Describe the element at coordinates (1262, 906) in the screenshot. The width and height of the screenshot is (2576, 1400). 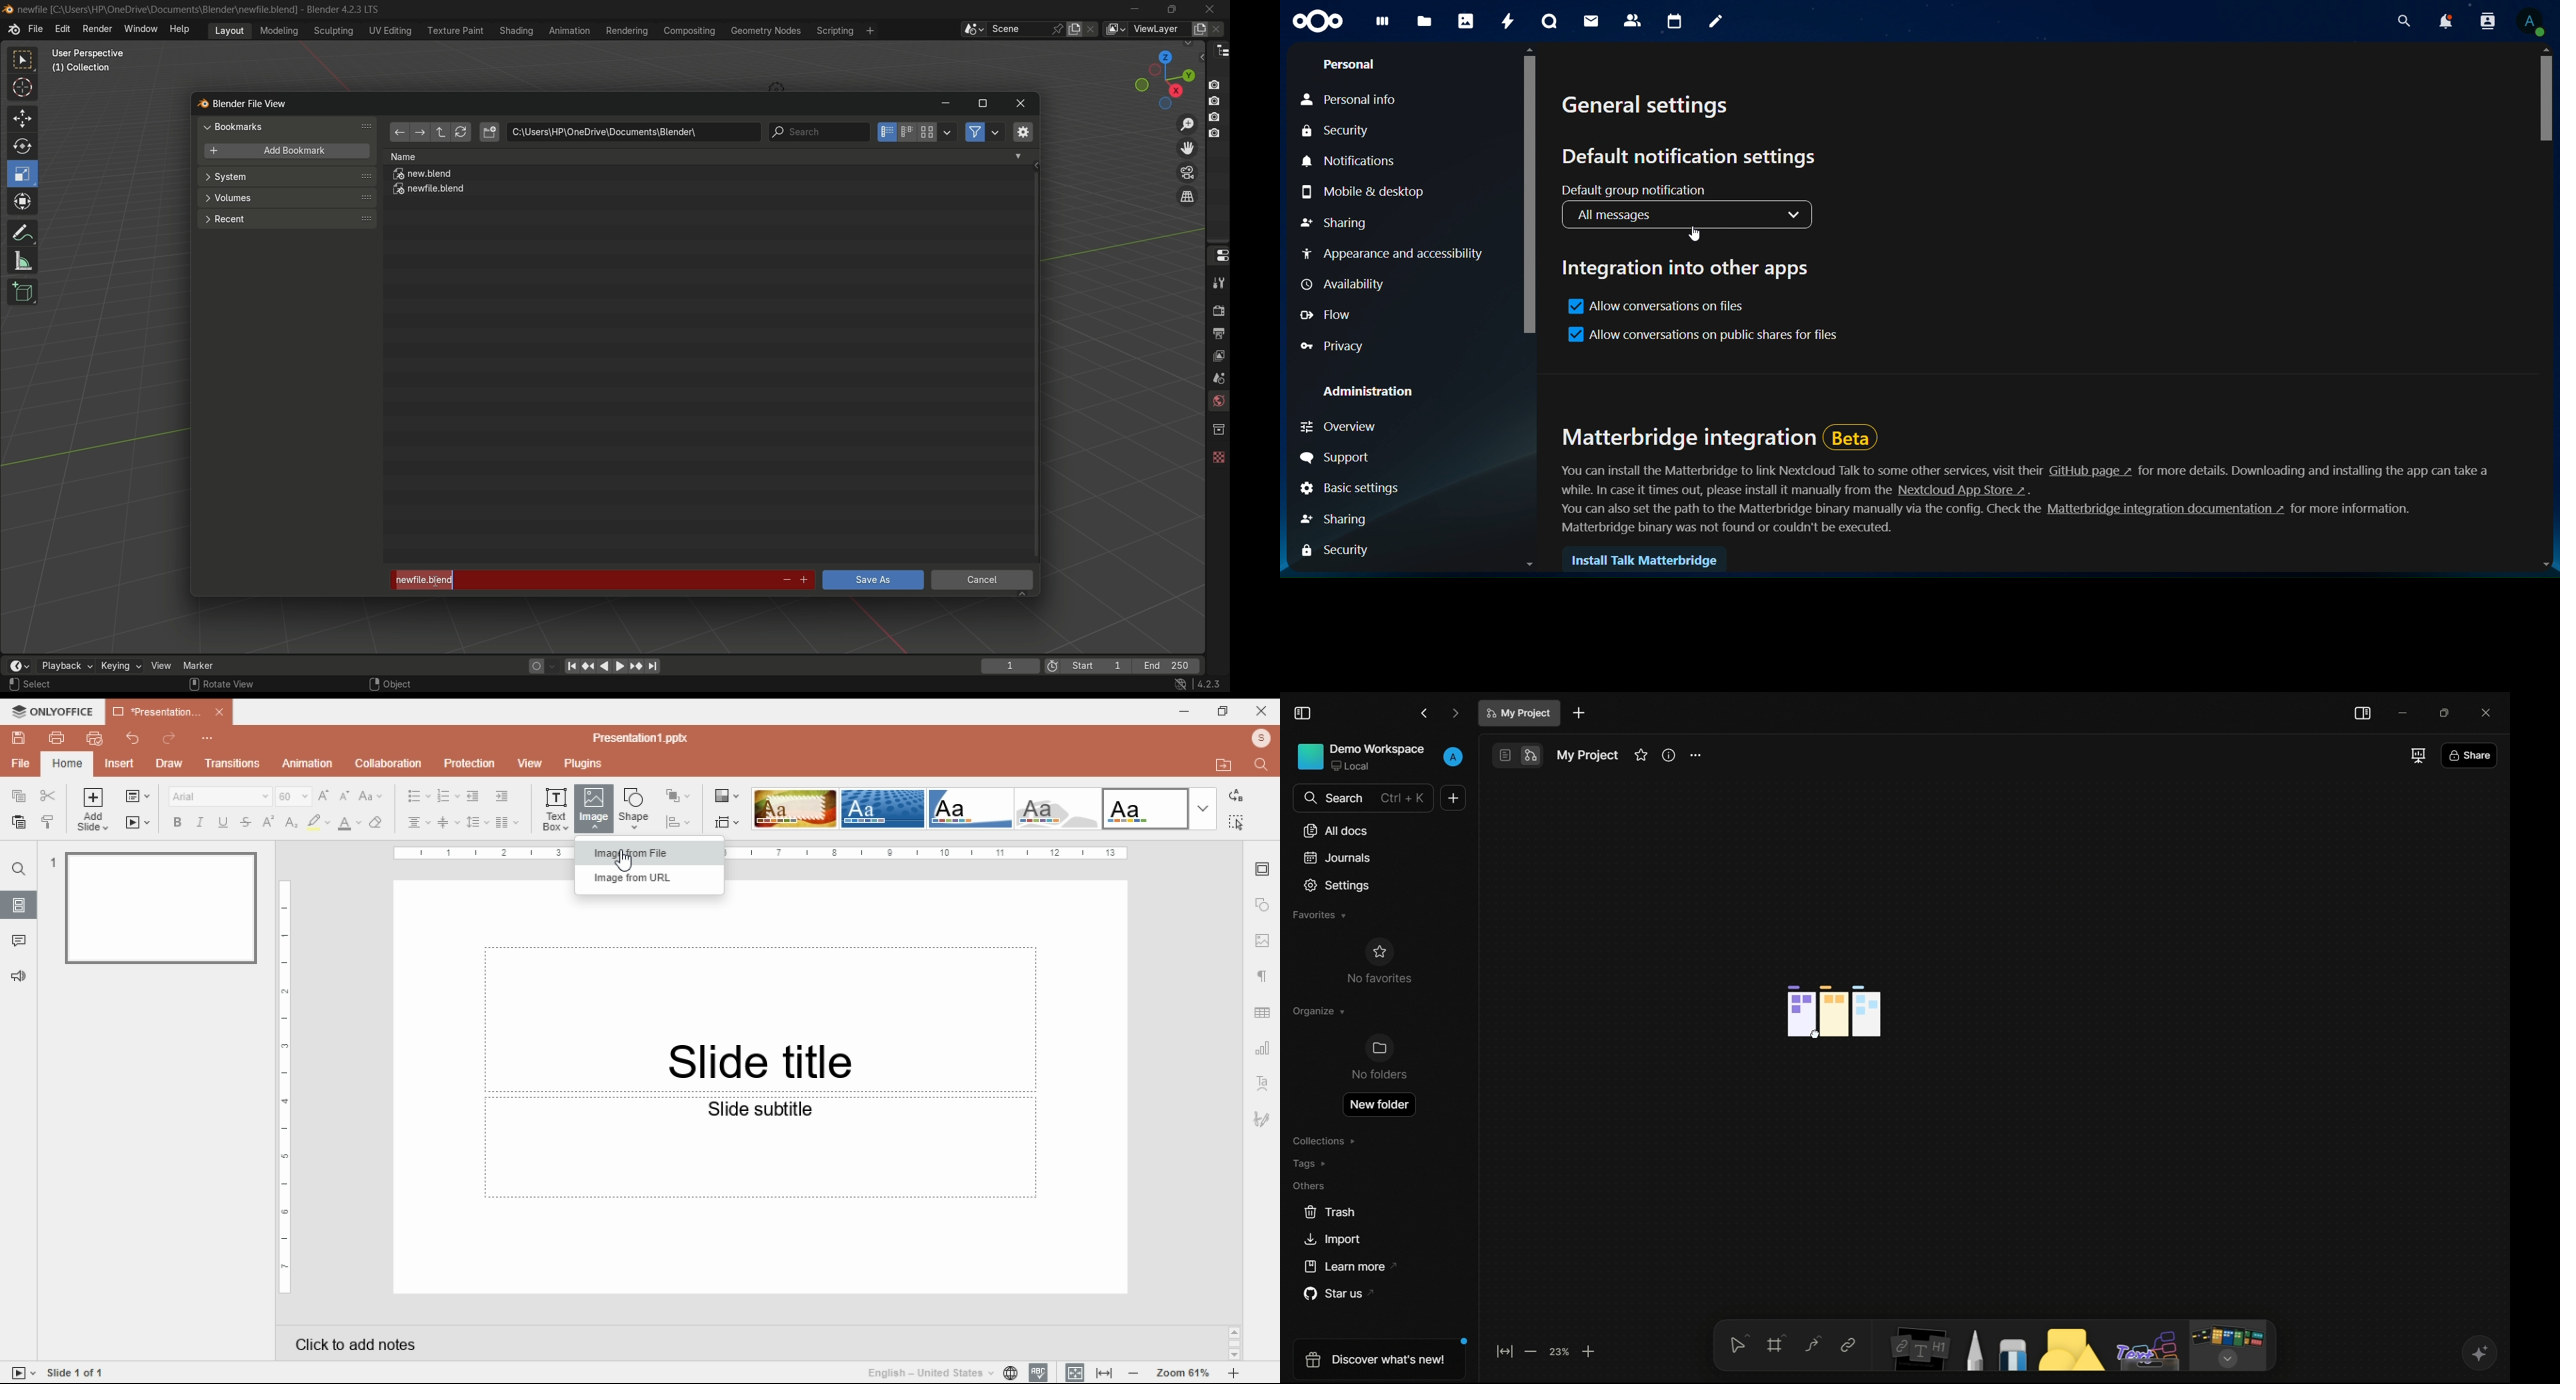
I see `shape settings` at that location.